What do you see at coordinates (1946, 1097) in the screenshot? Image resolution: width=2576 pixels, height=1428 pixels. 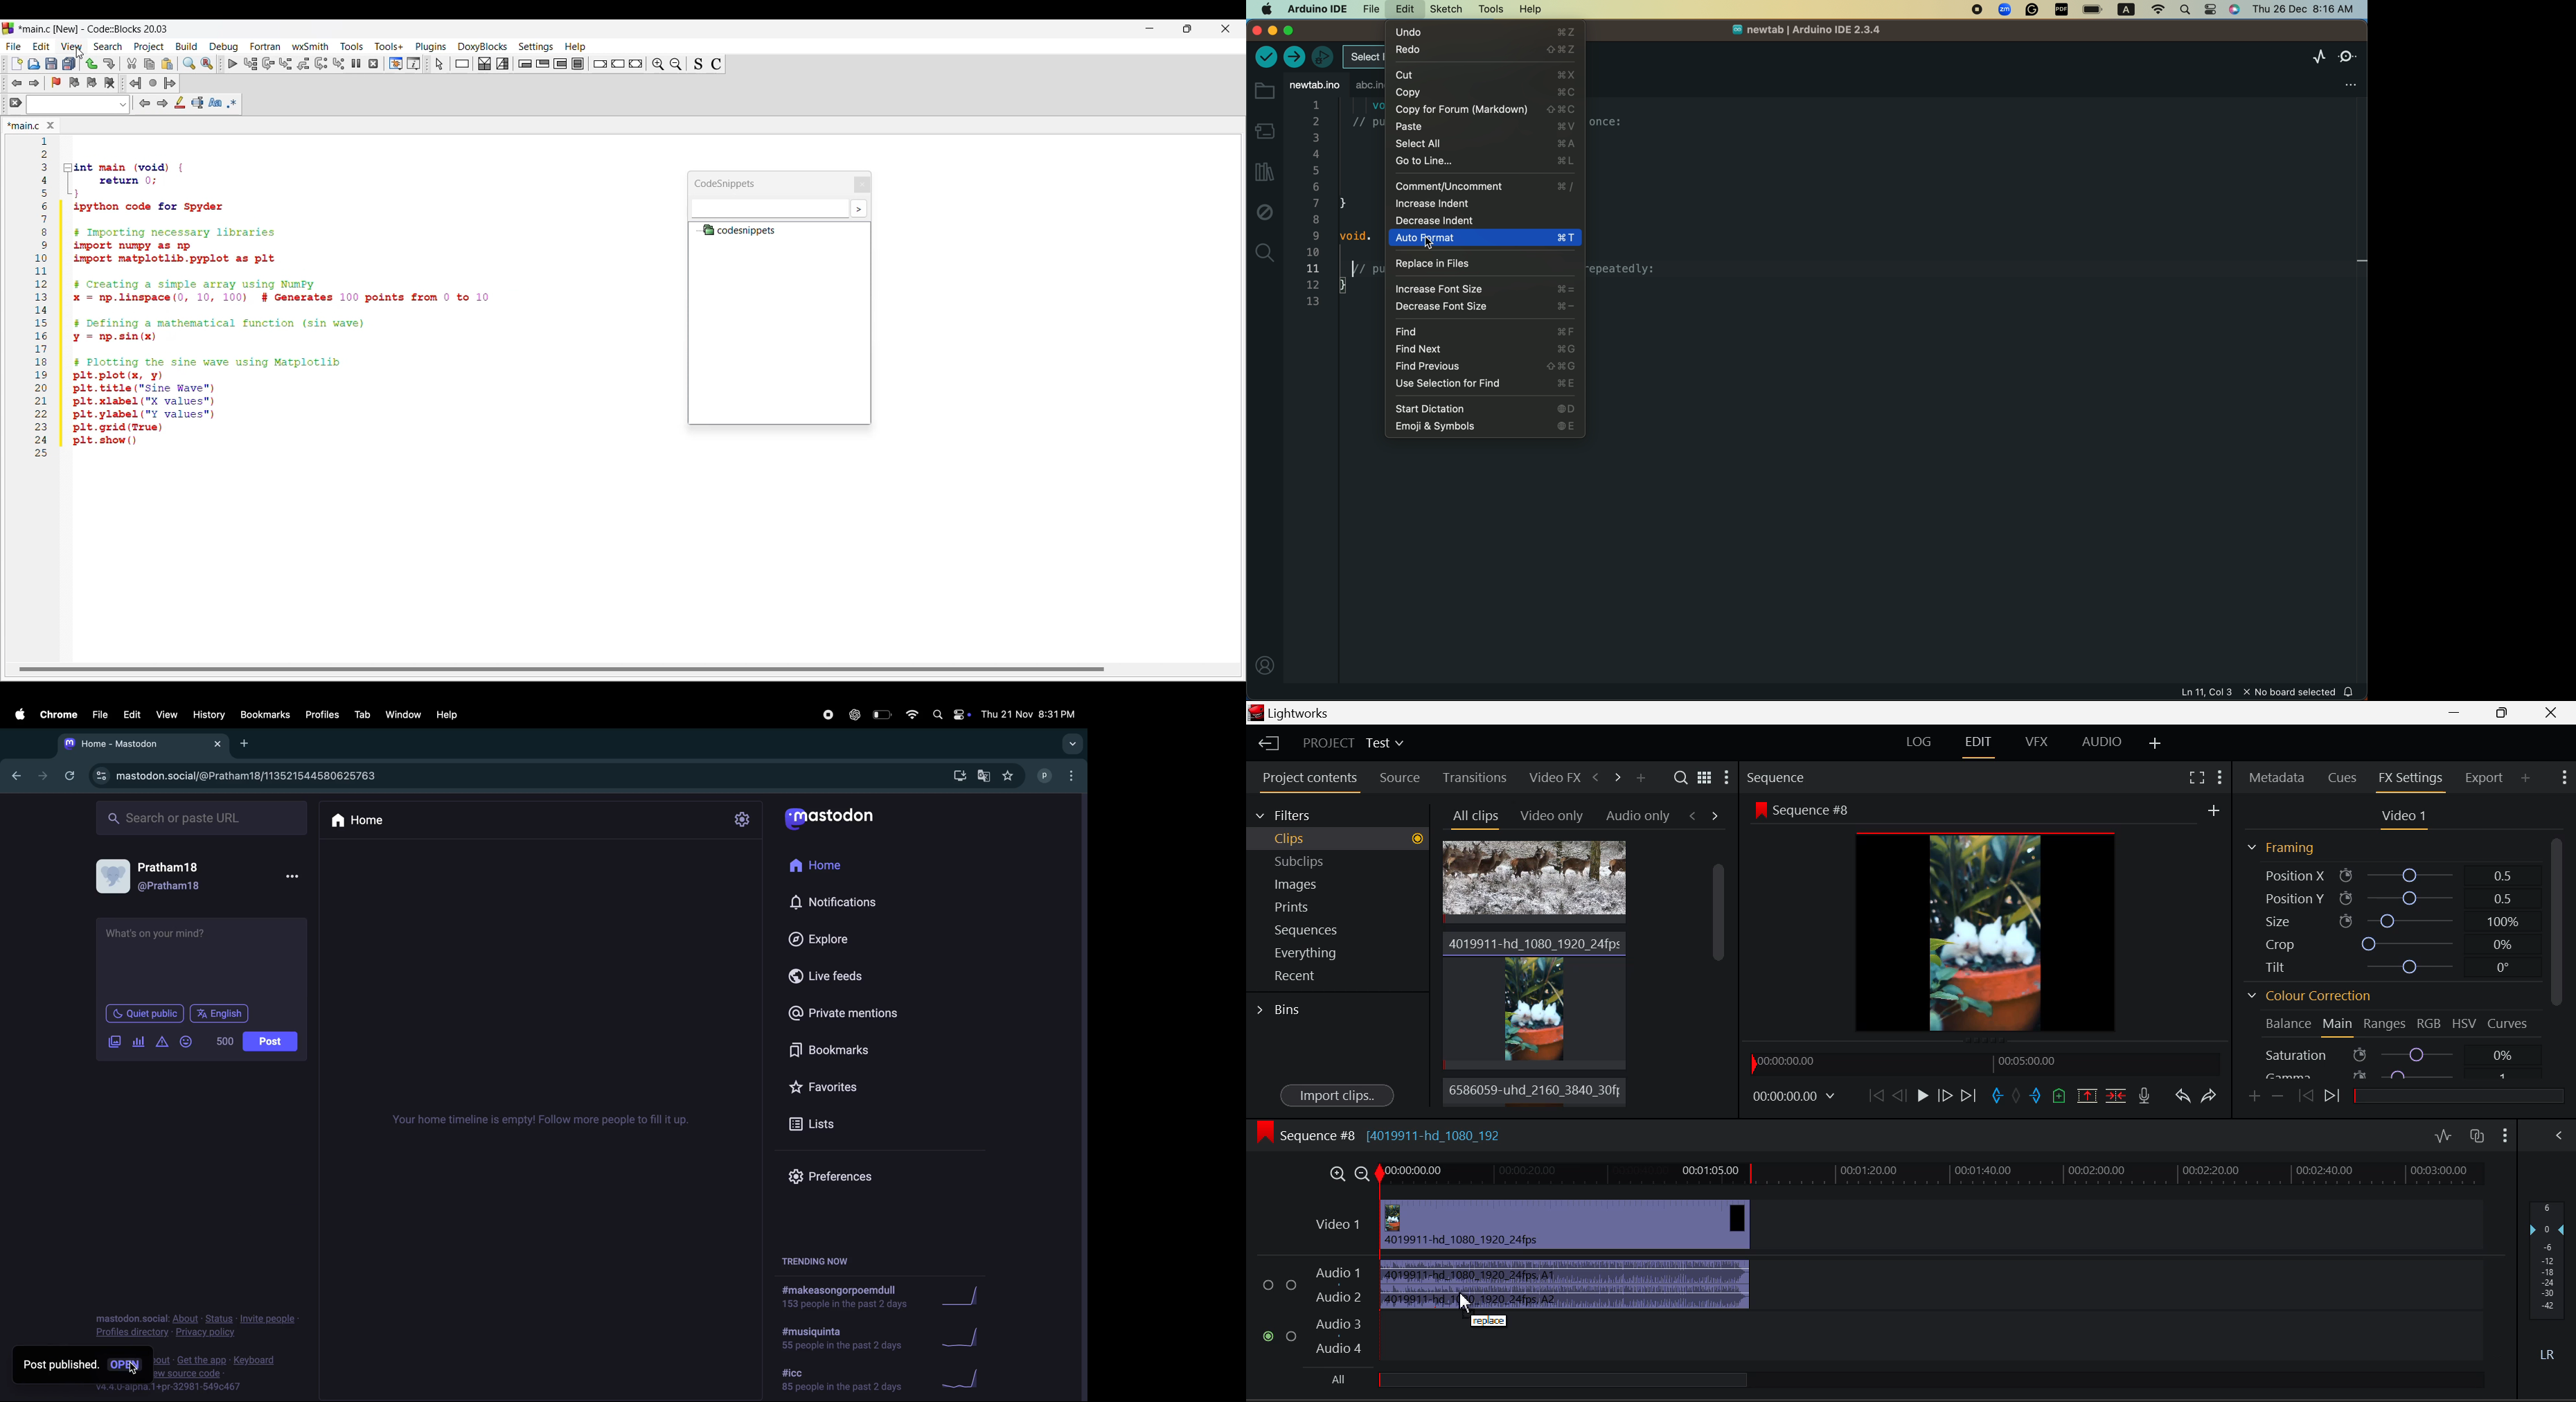 I see `Go Forward` at bounding box center [1946, 1097].